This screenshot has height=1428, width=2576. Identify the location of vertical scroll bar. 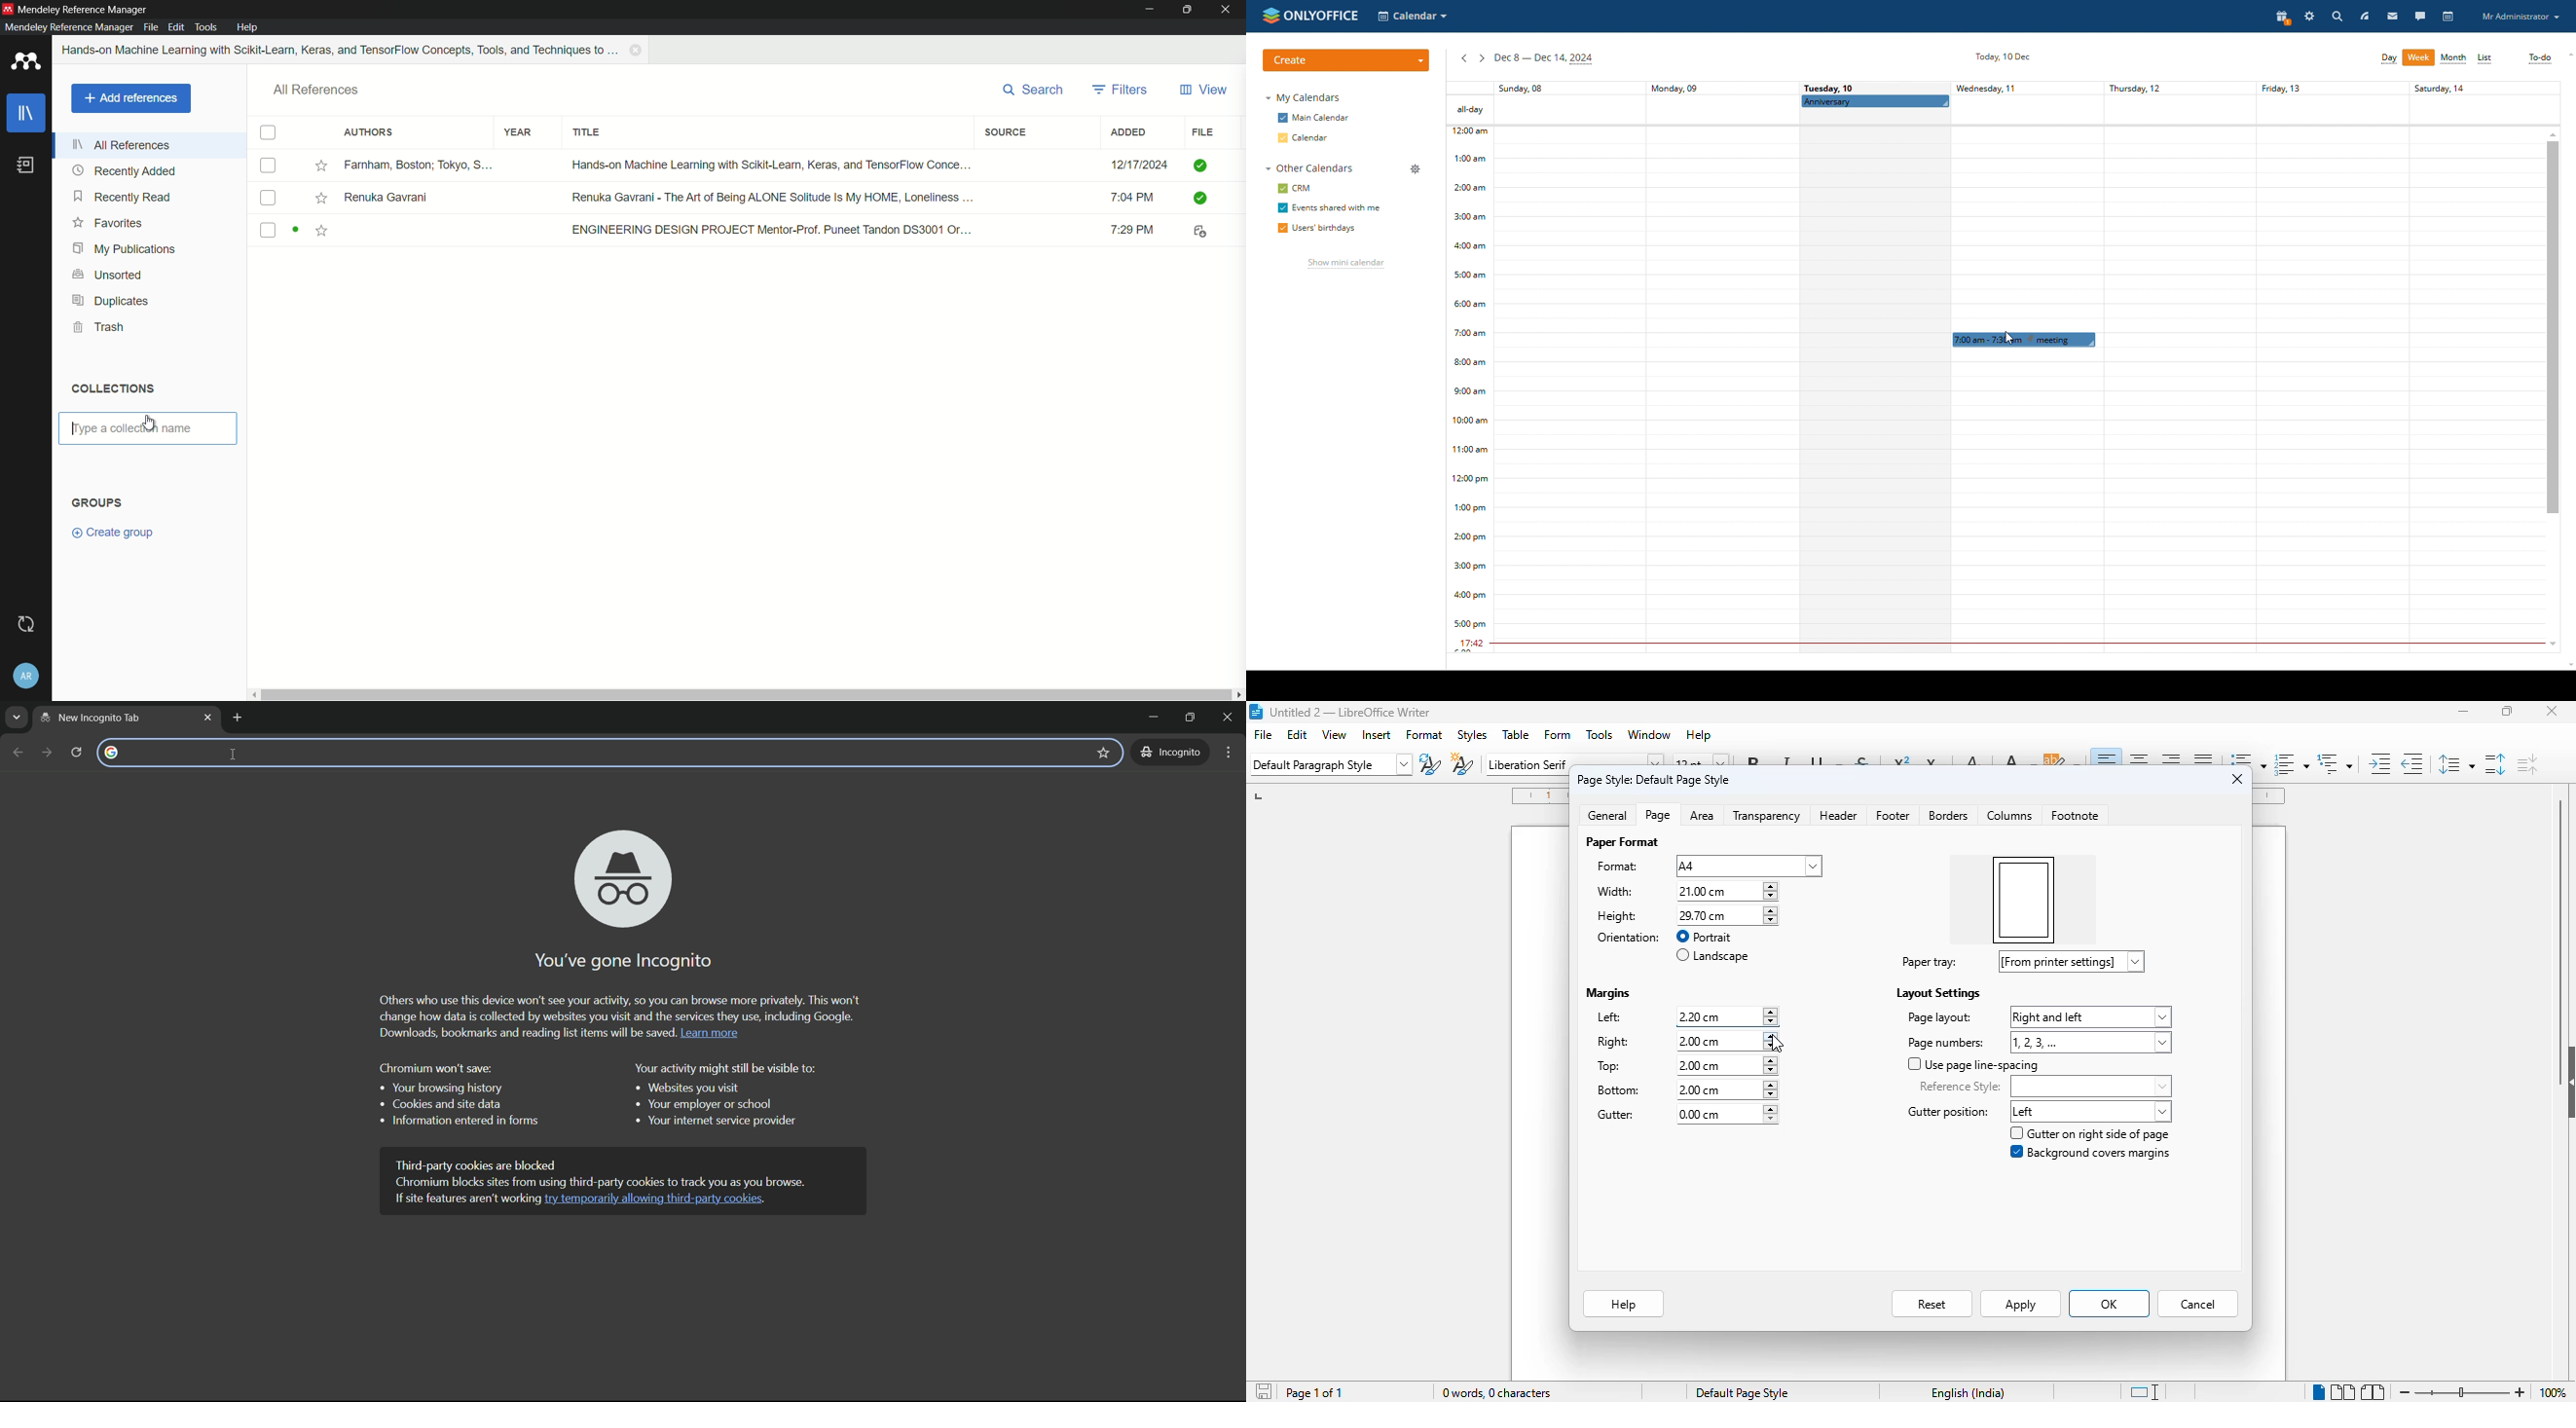
(2559, 917).